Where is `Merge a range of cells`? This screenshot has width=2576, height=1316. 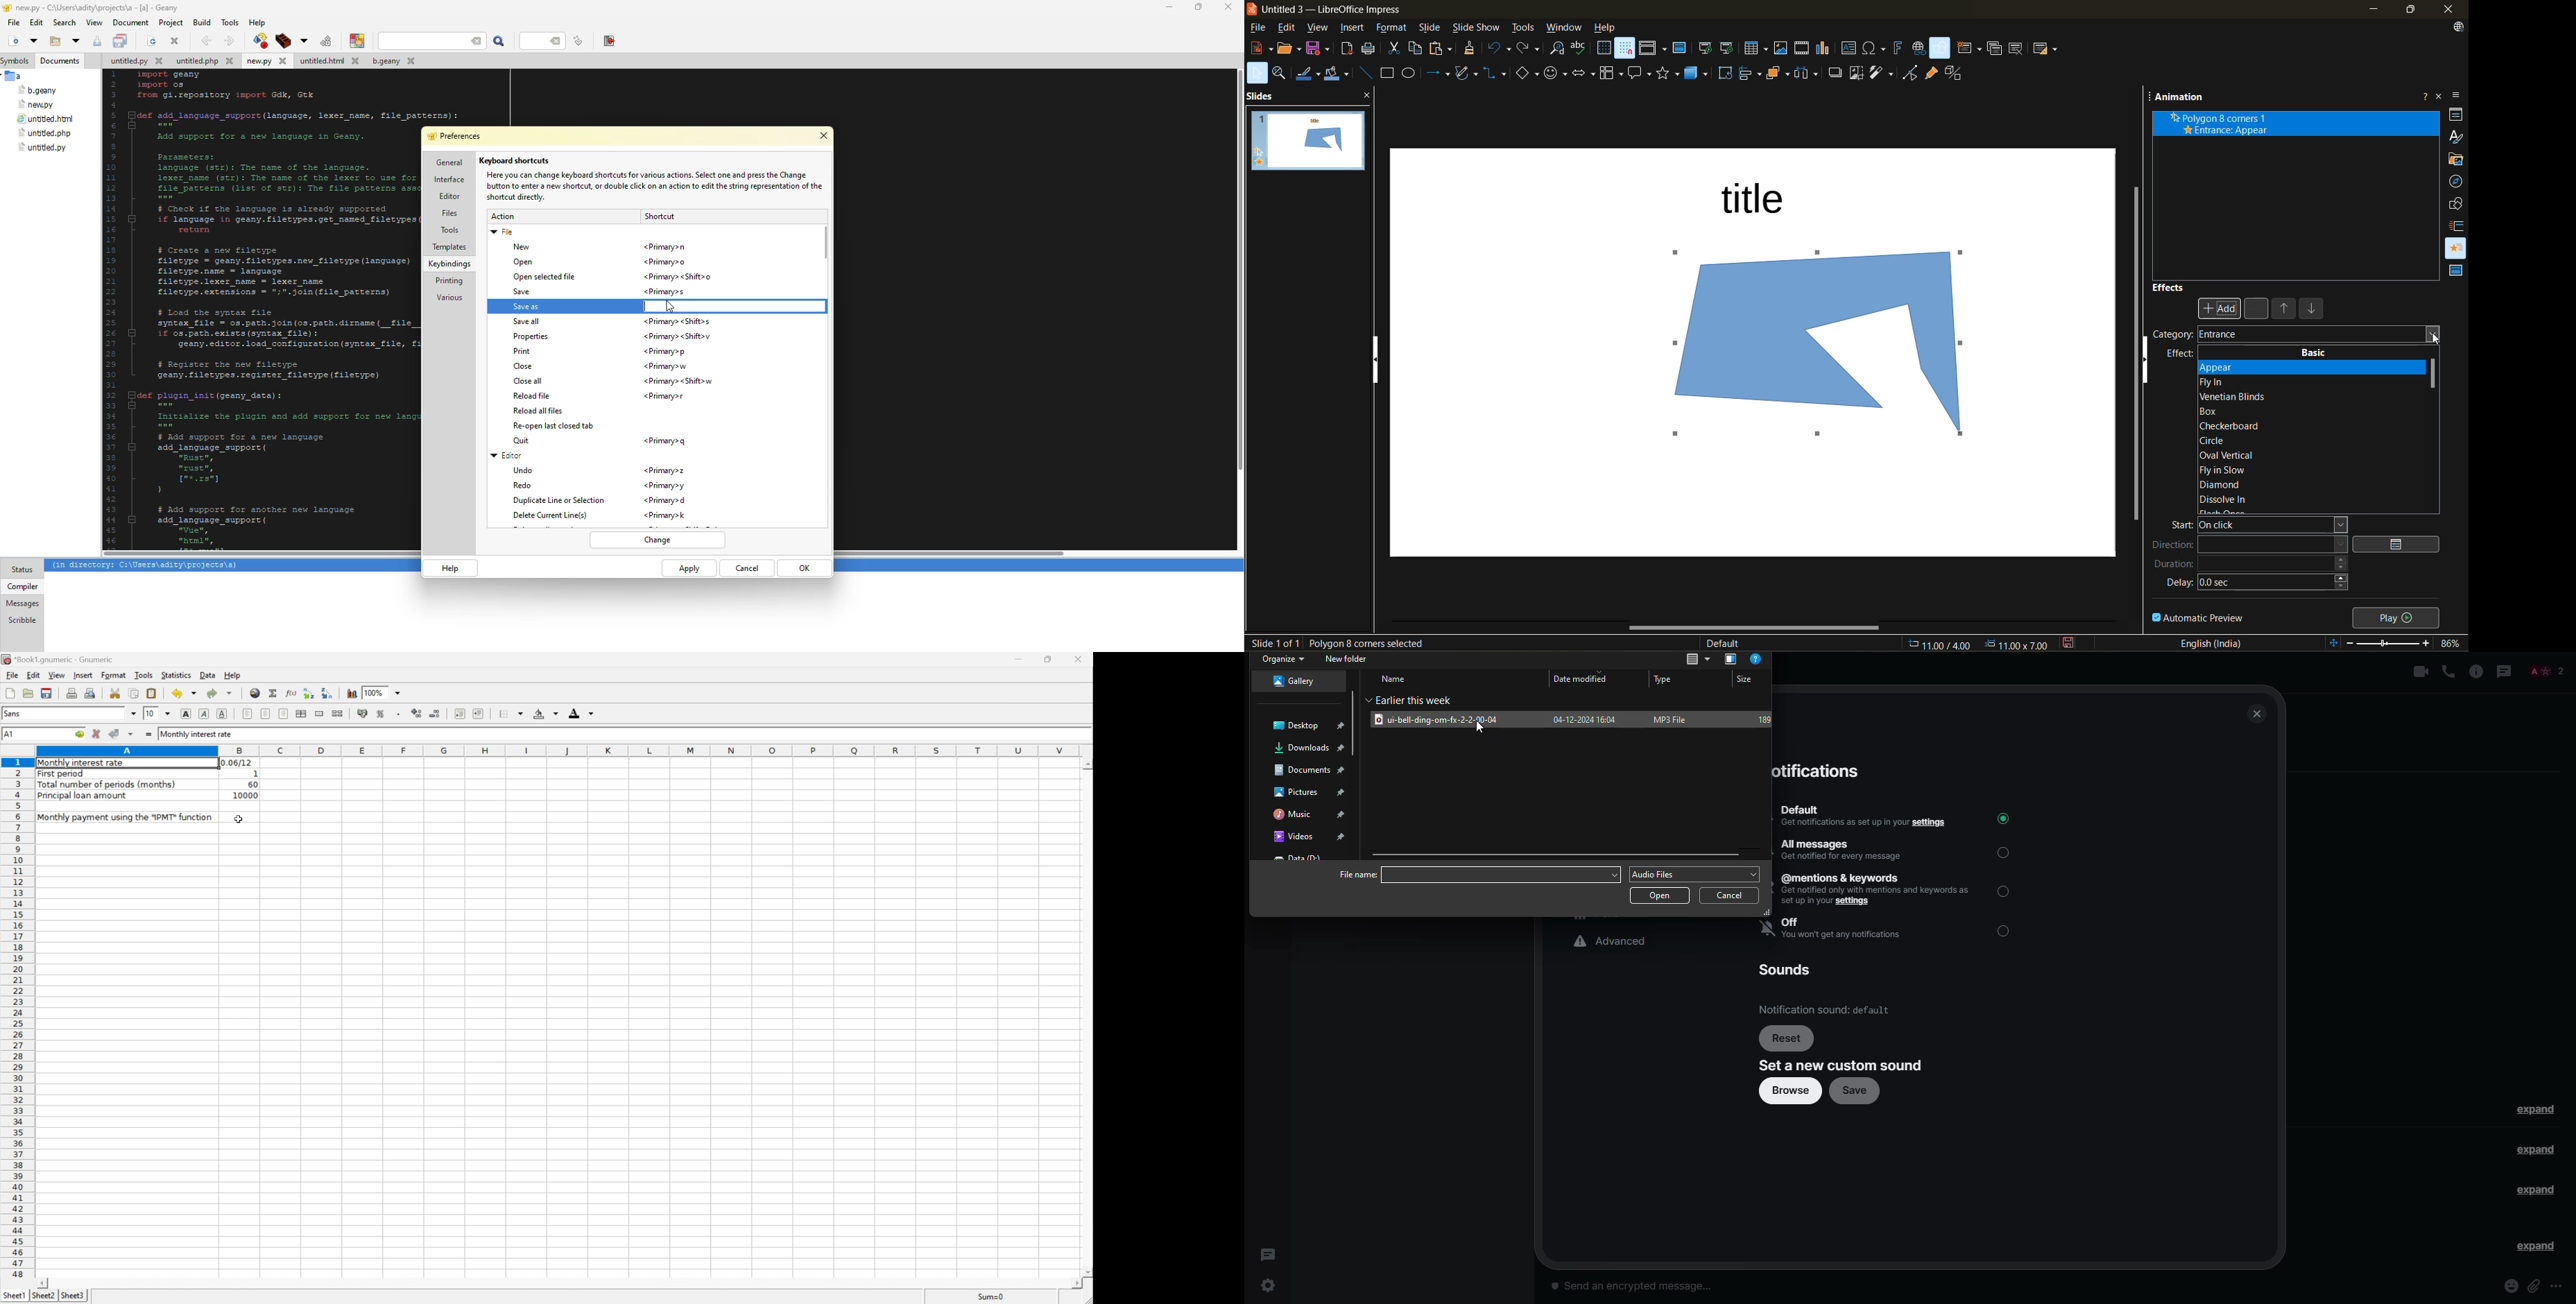 Merge a range of cells is located at coordinates (321, 714).